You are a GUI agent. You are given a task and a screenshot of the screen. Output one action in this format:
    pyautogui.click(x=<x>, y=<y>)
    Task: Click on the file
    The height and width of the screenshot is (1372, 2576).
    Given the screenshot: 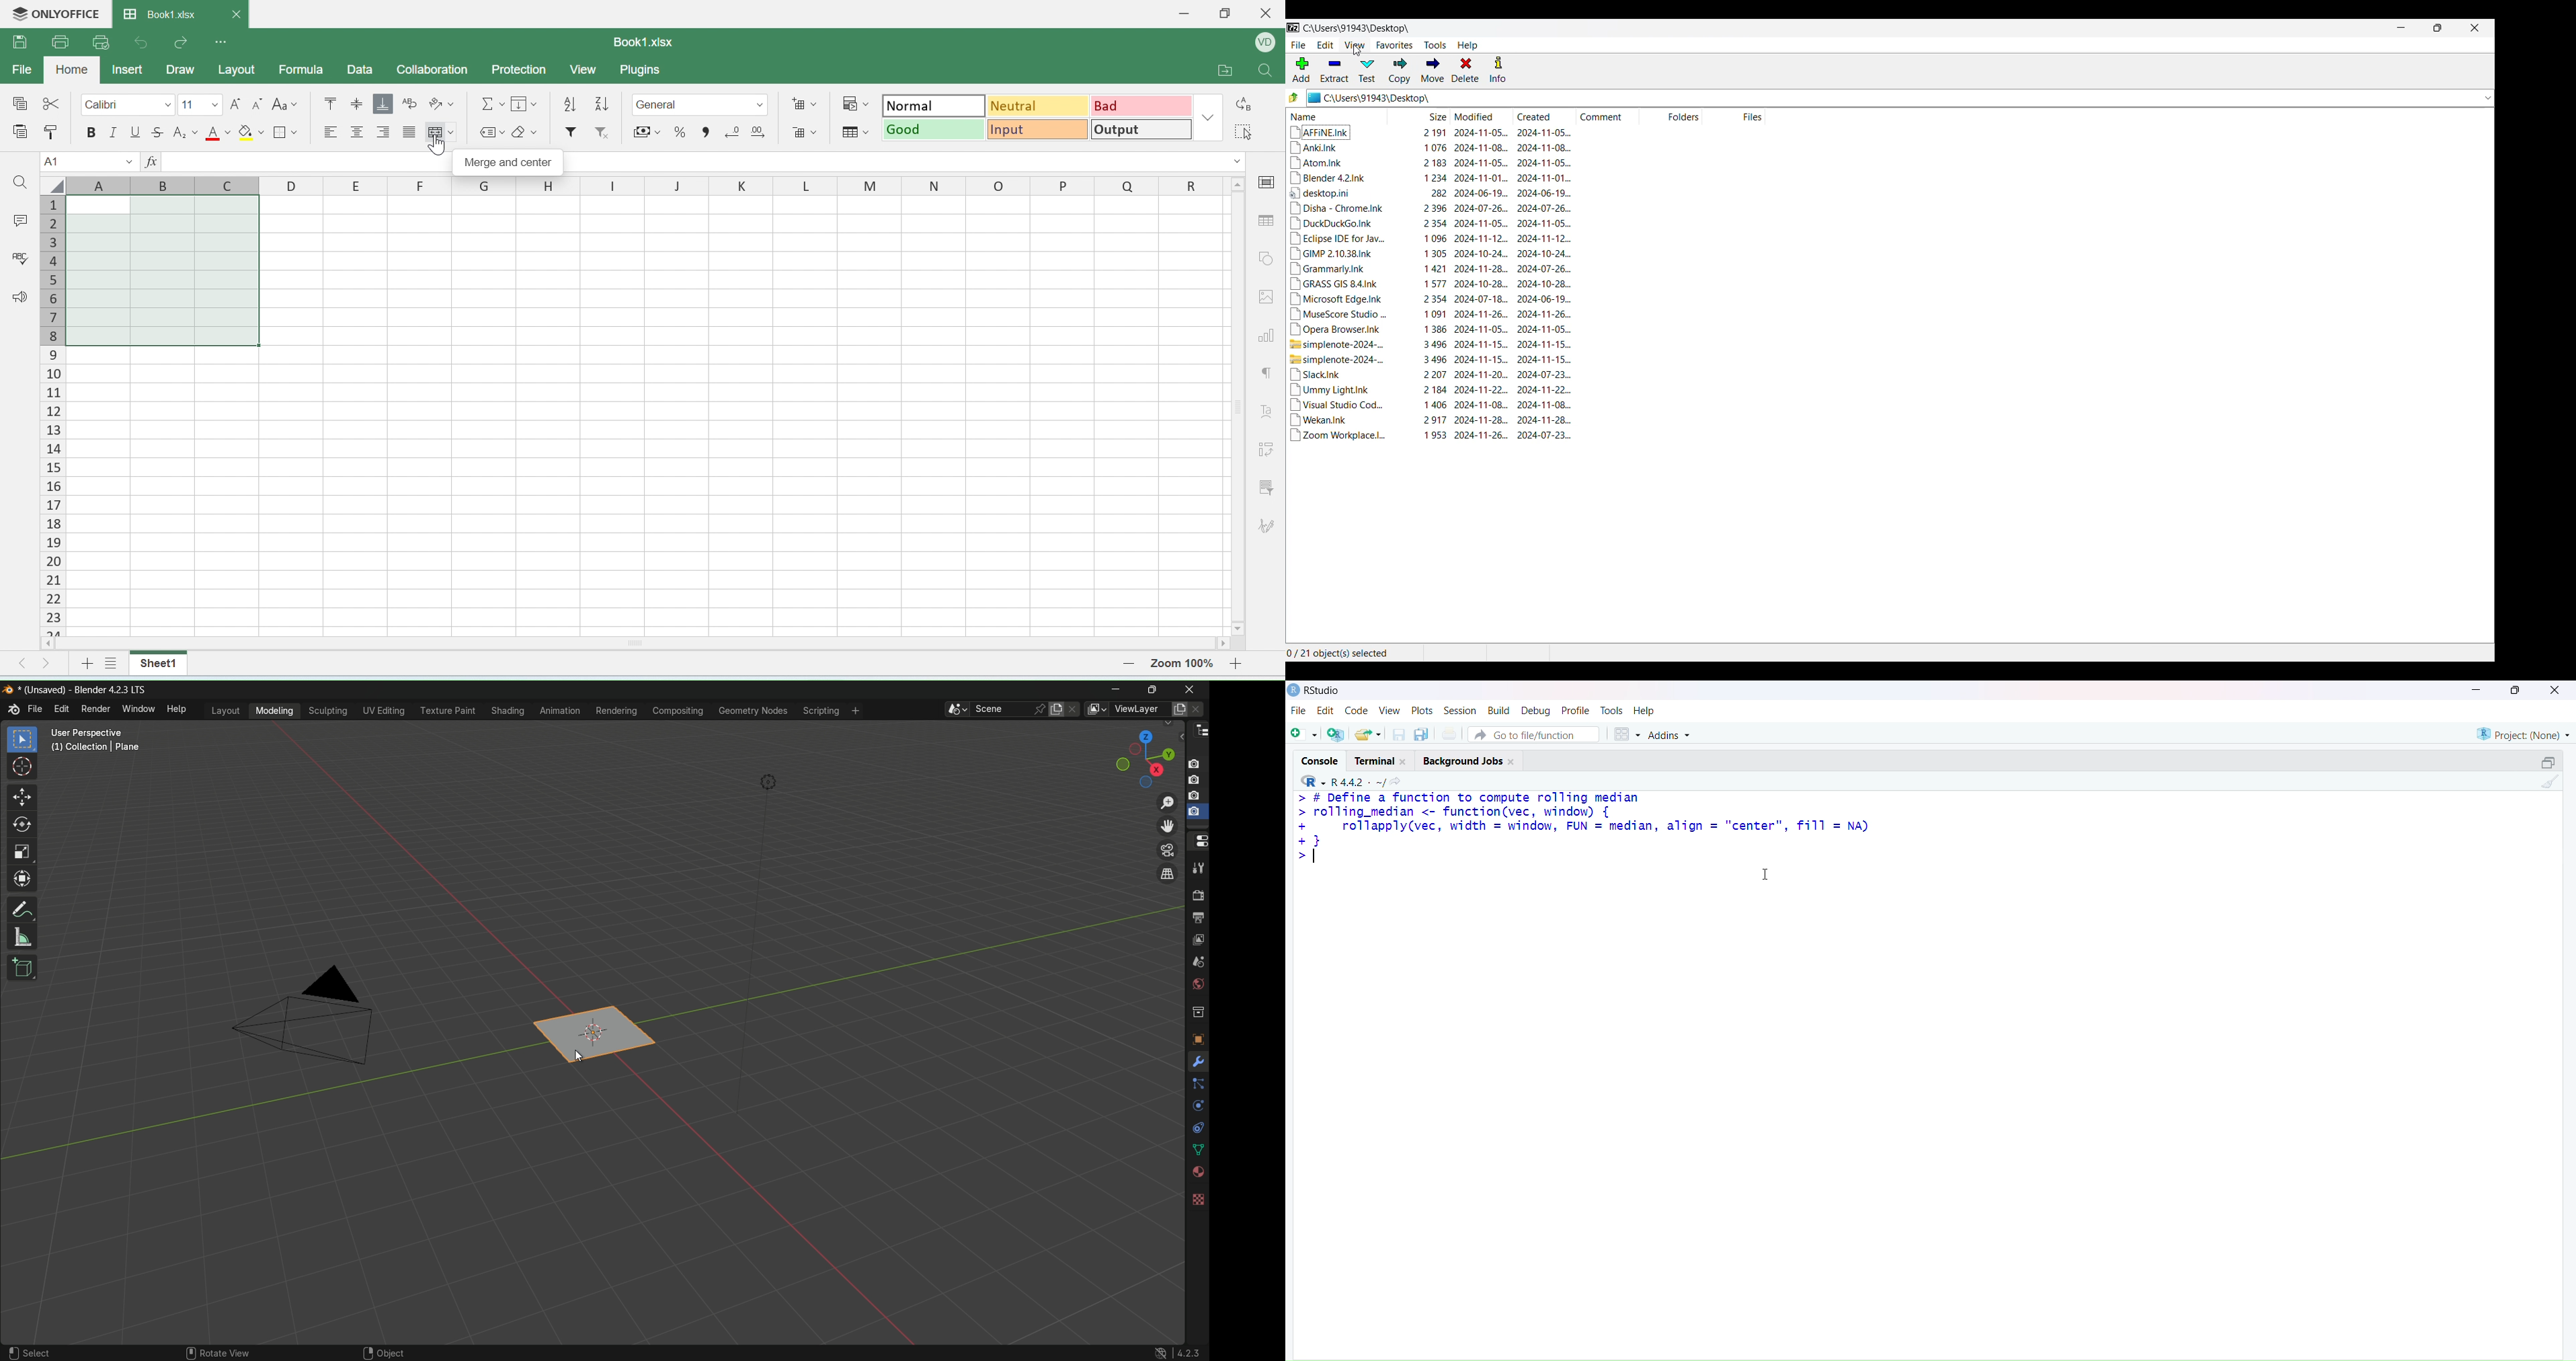 What is the action you would take?
    pyautogui.click(x=1297, y=709)
    